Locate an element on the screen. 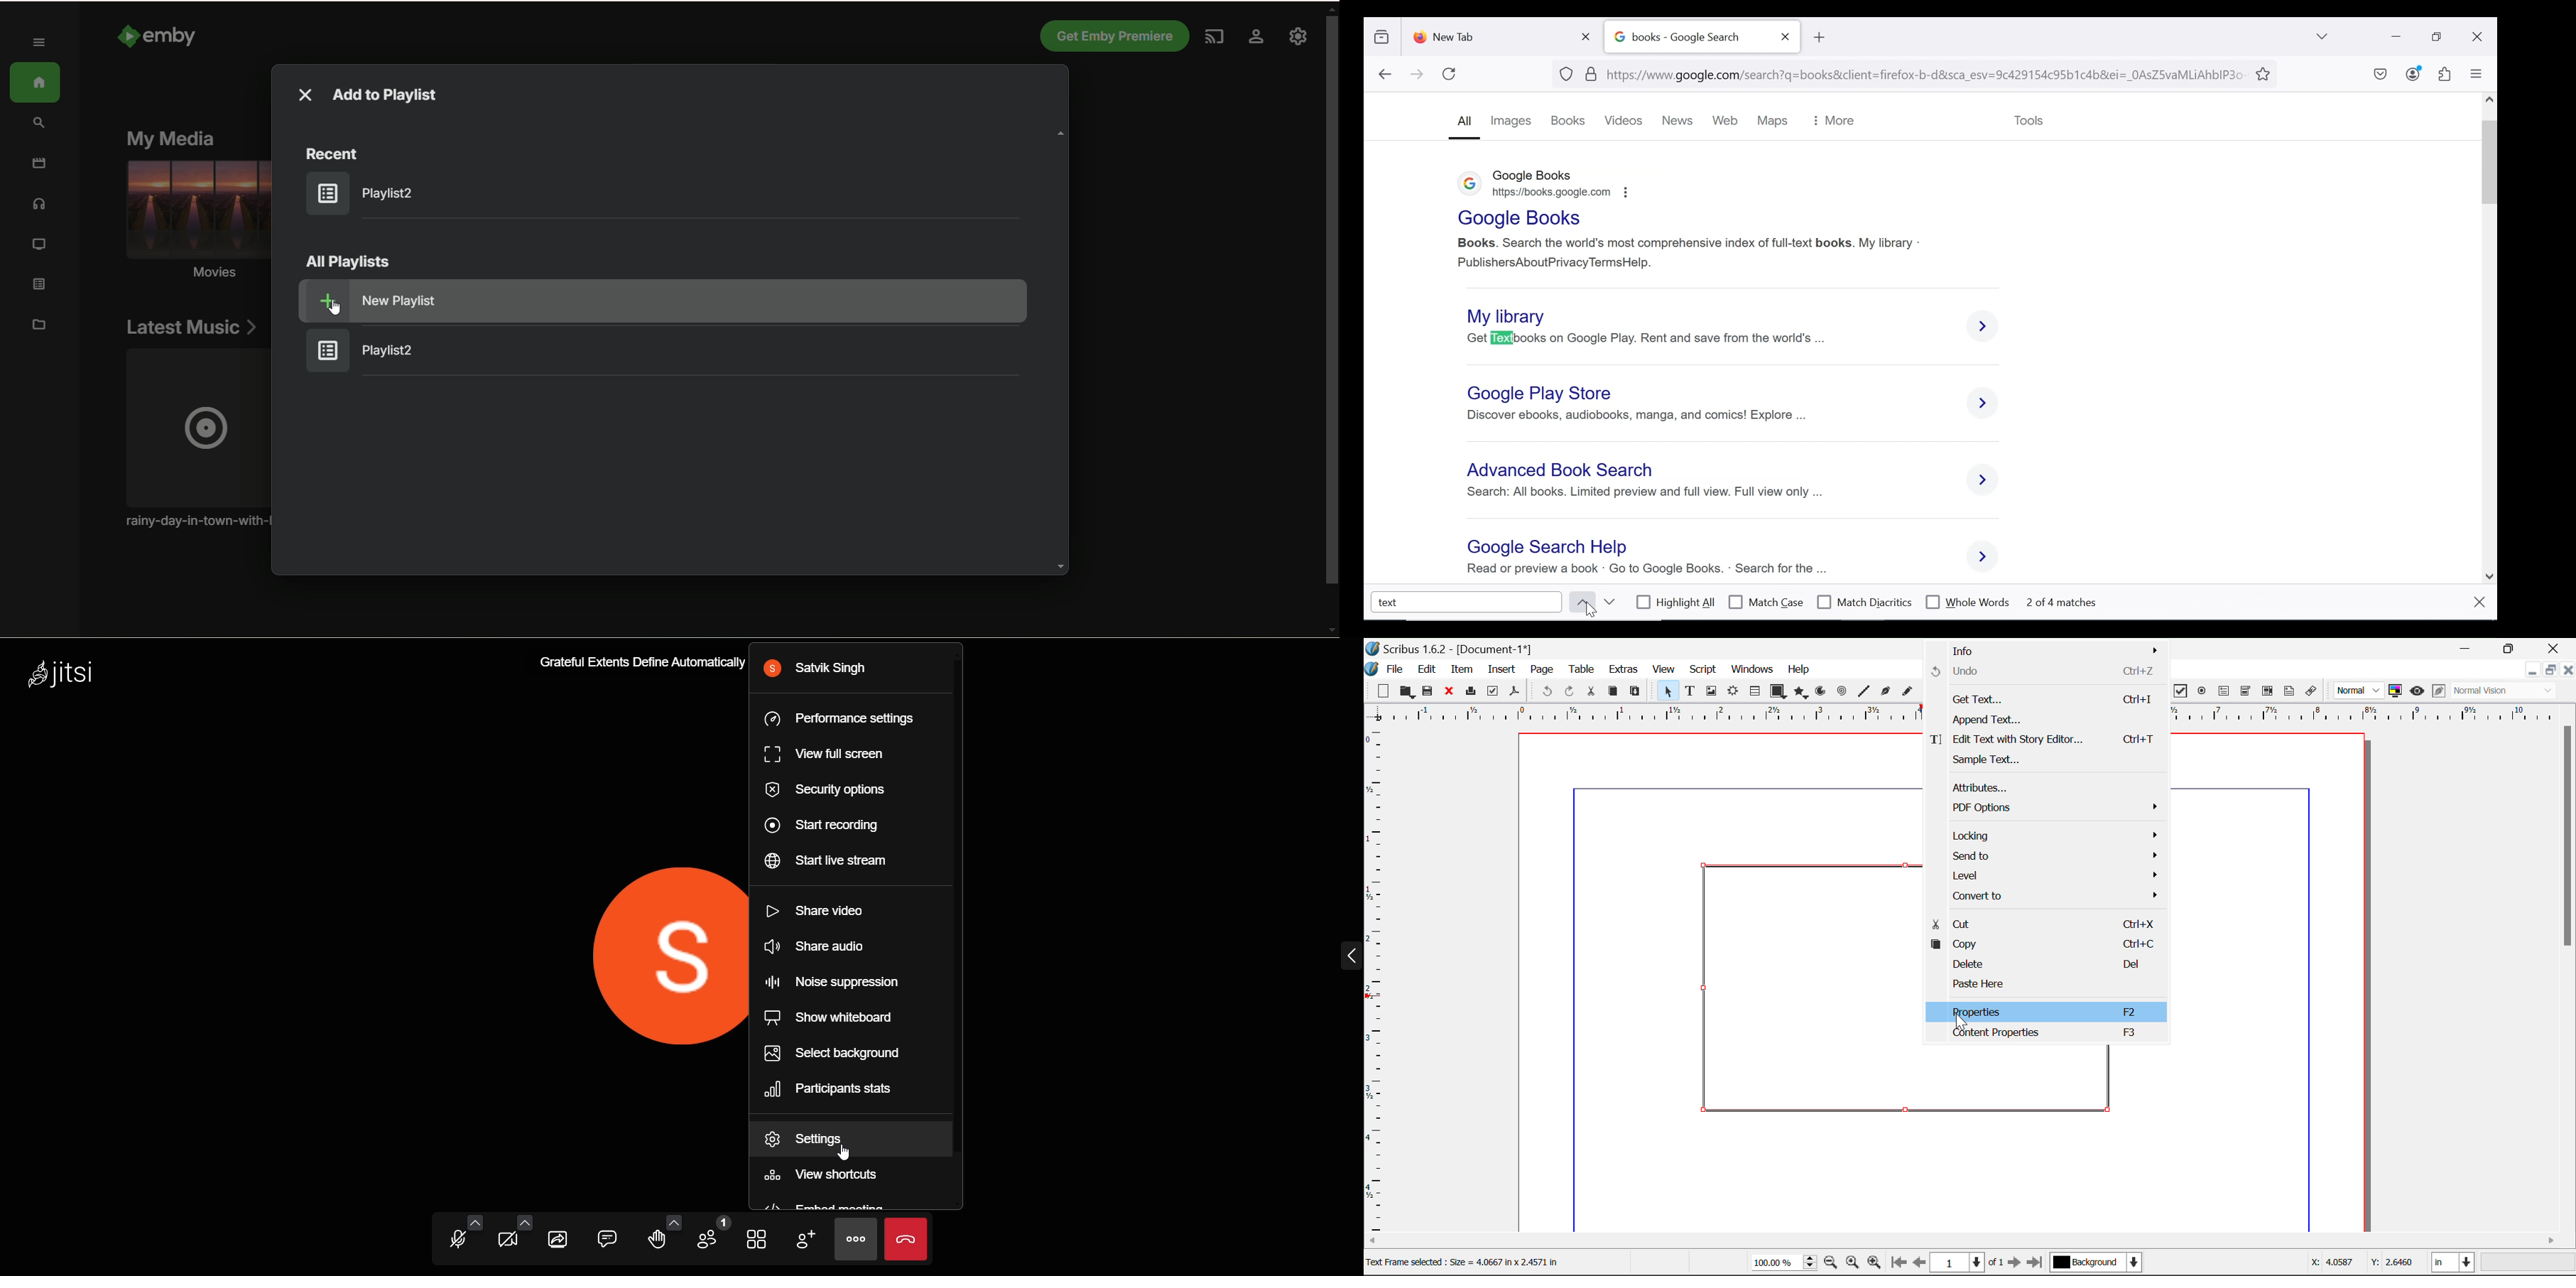  close is located at coordinates (305, 95).